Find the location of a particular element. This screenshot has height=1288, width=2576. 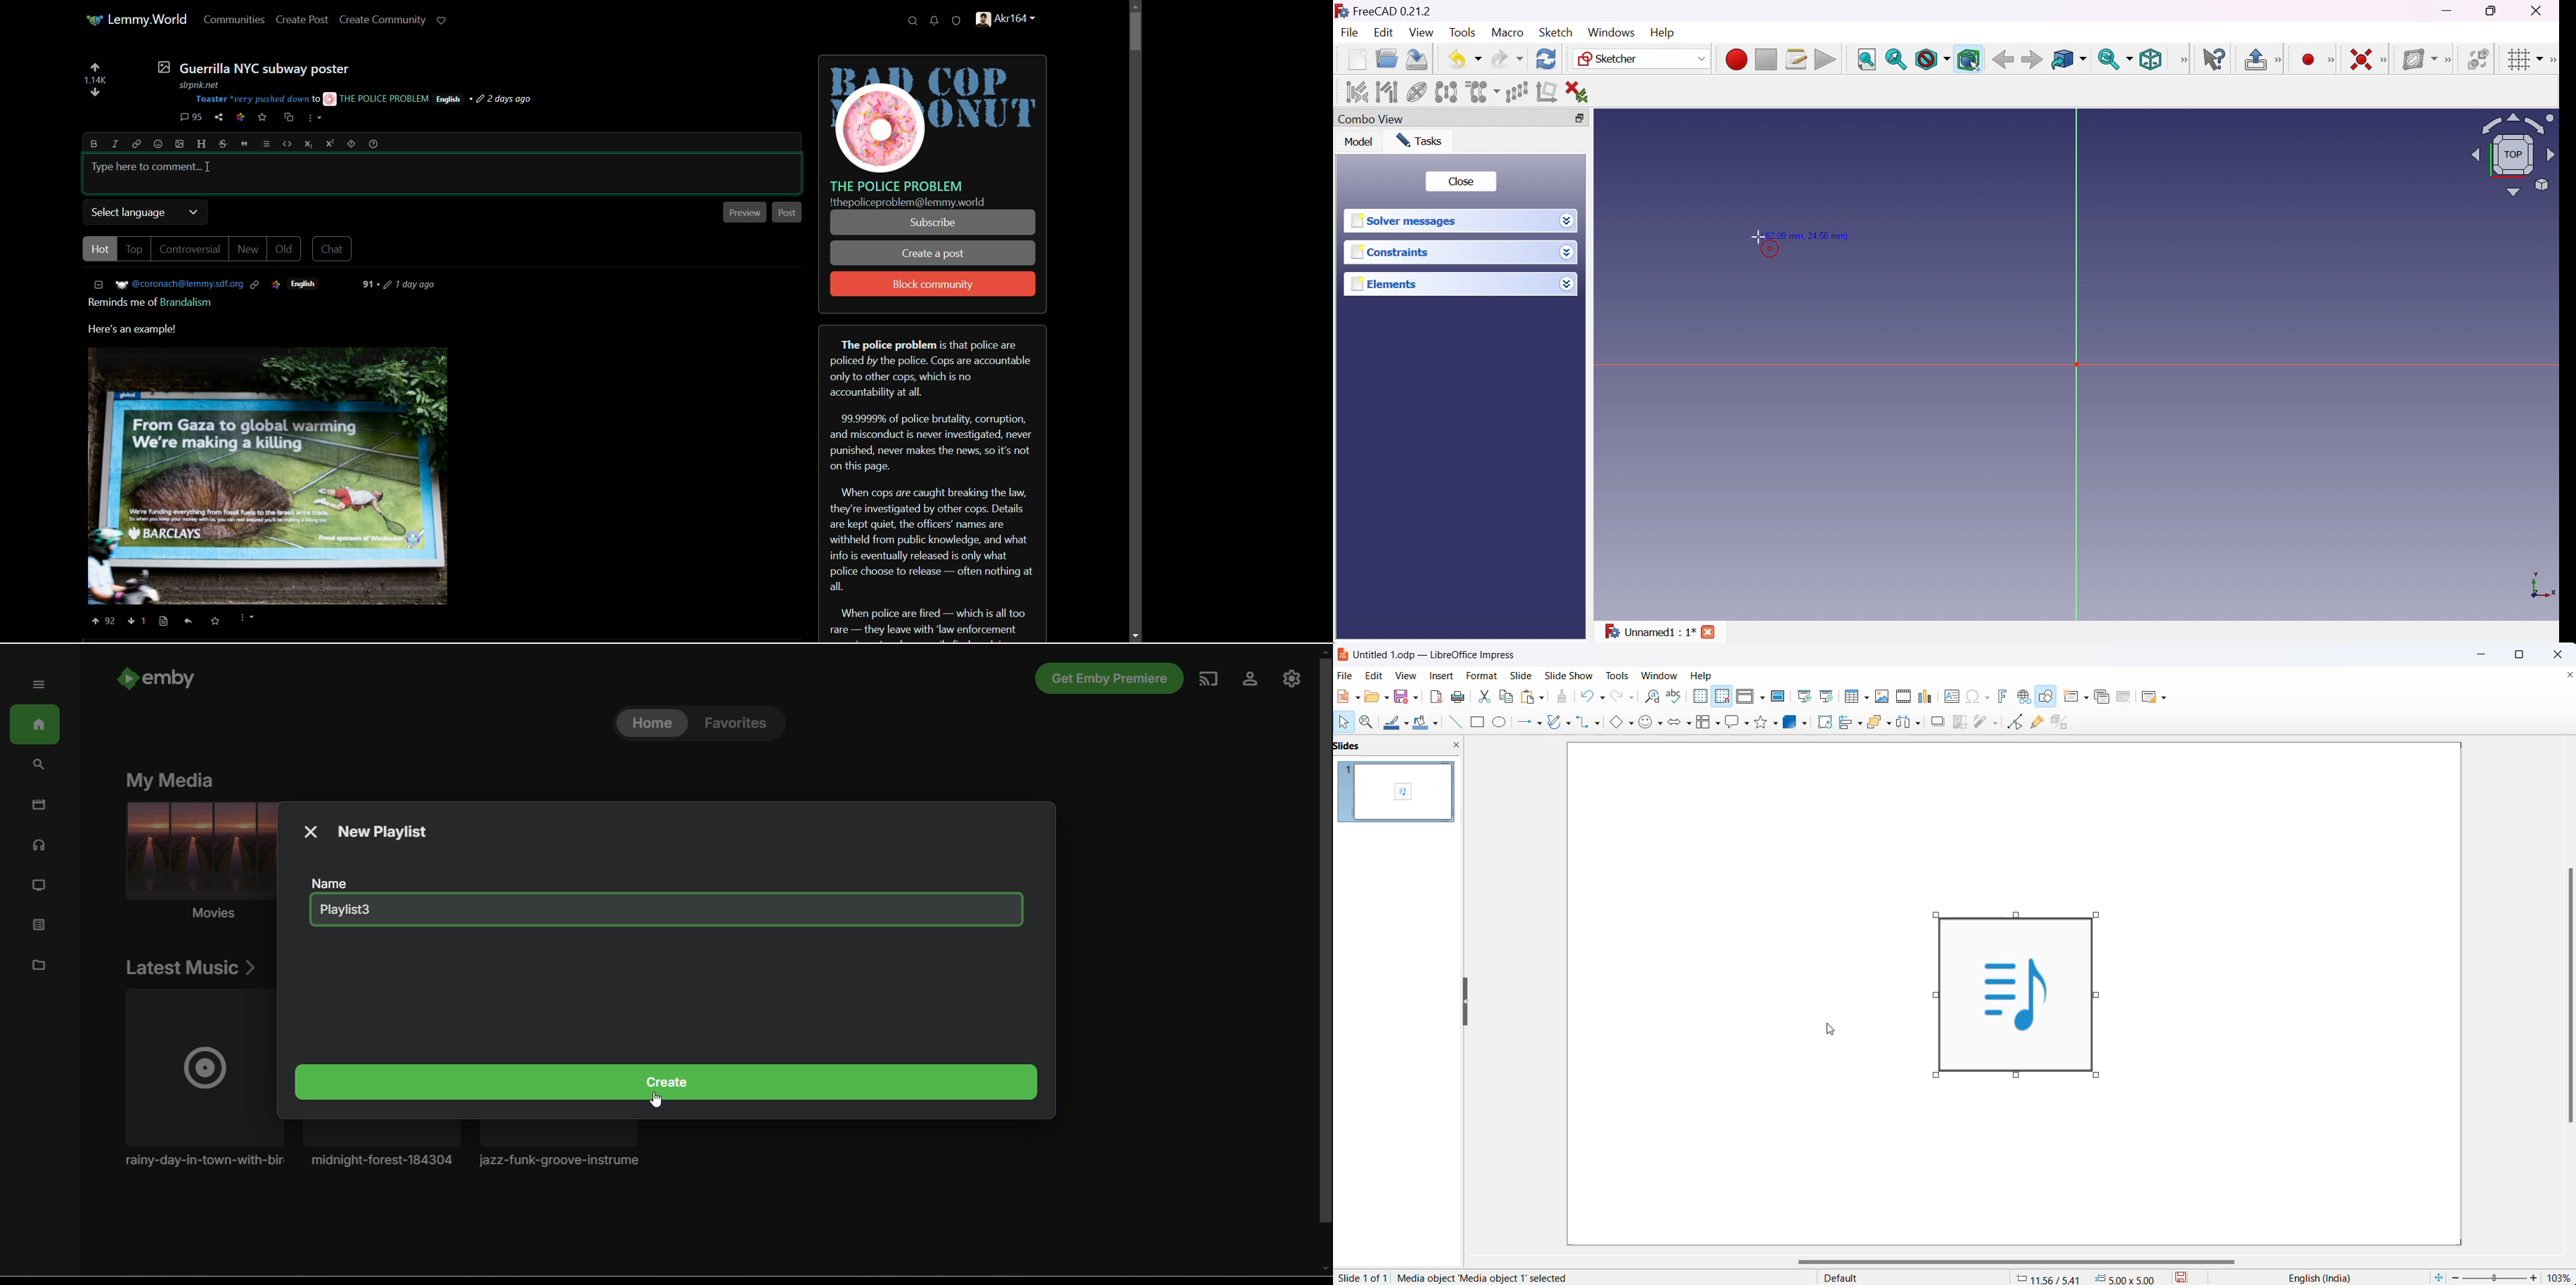

fill color options dropdown button is located at coordinates (1441, 724).